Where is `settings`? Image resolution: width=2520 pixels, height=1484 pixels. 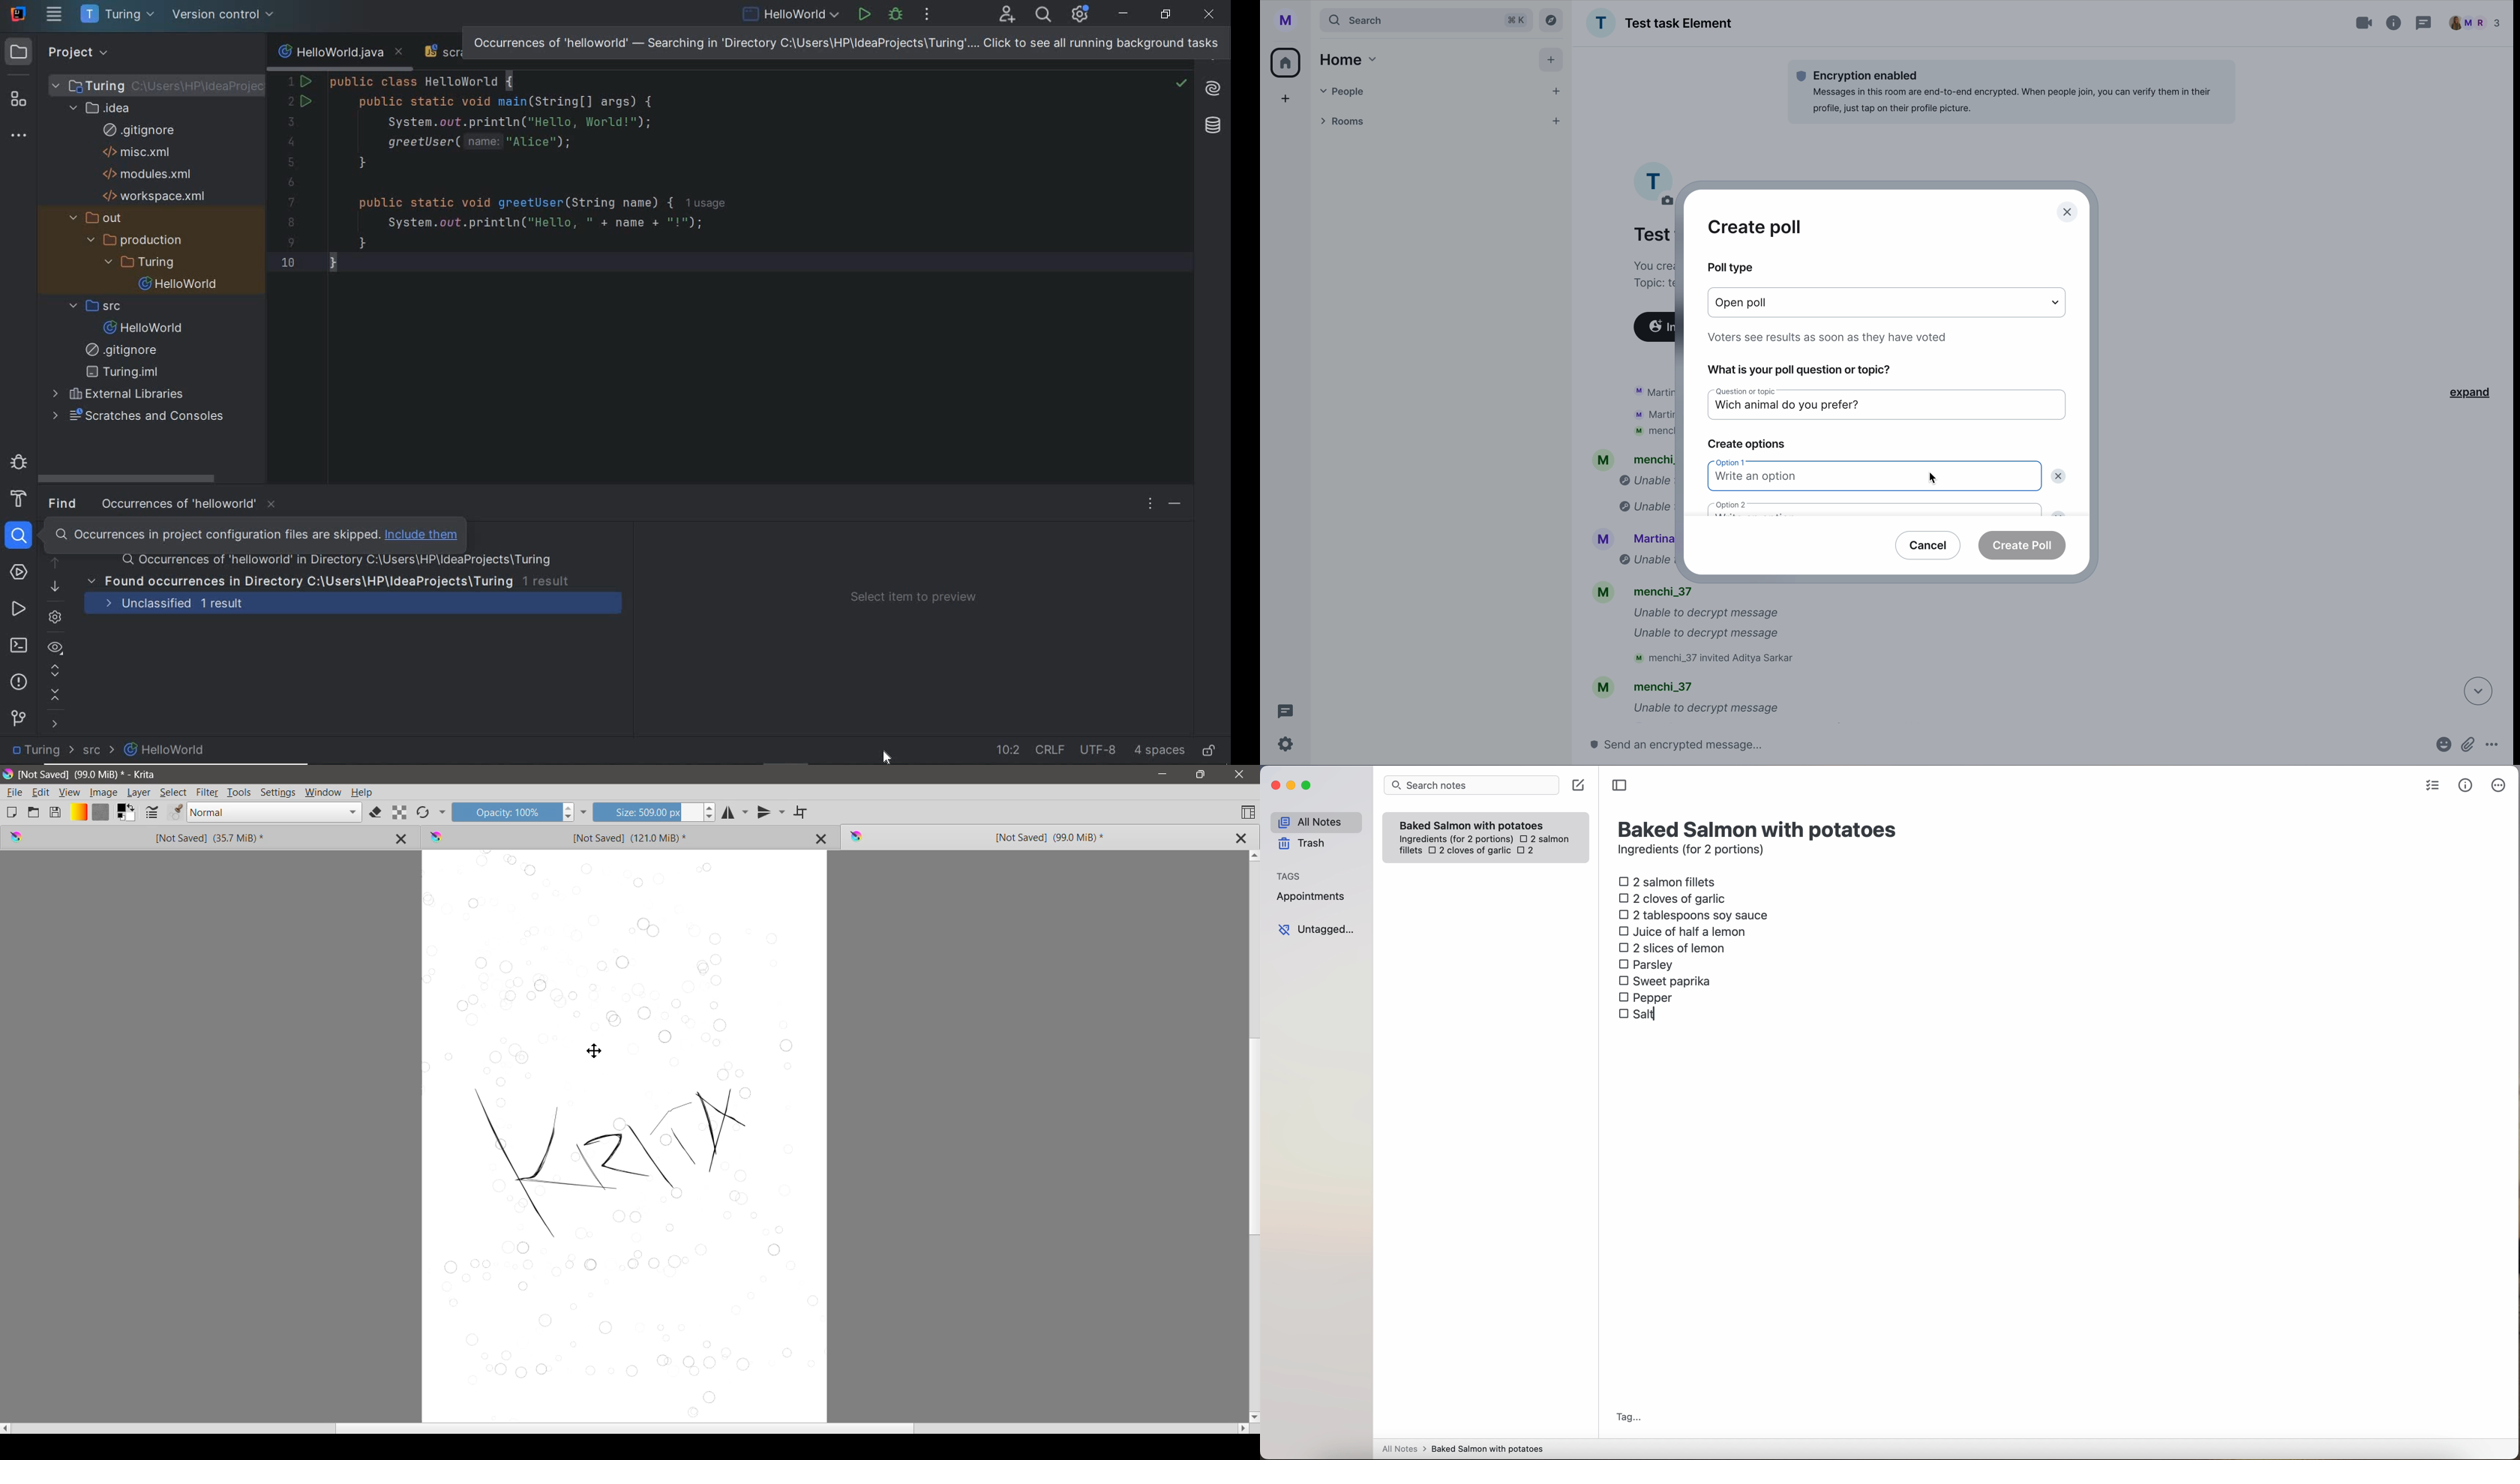 settings is located at coordinates (1286, 745).